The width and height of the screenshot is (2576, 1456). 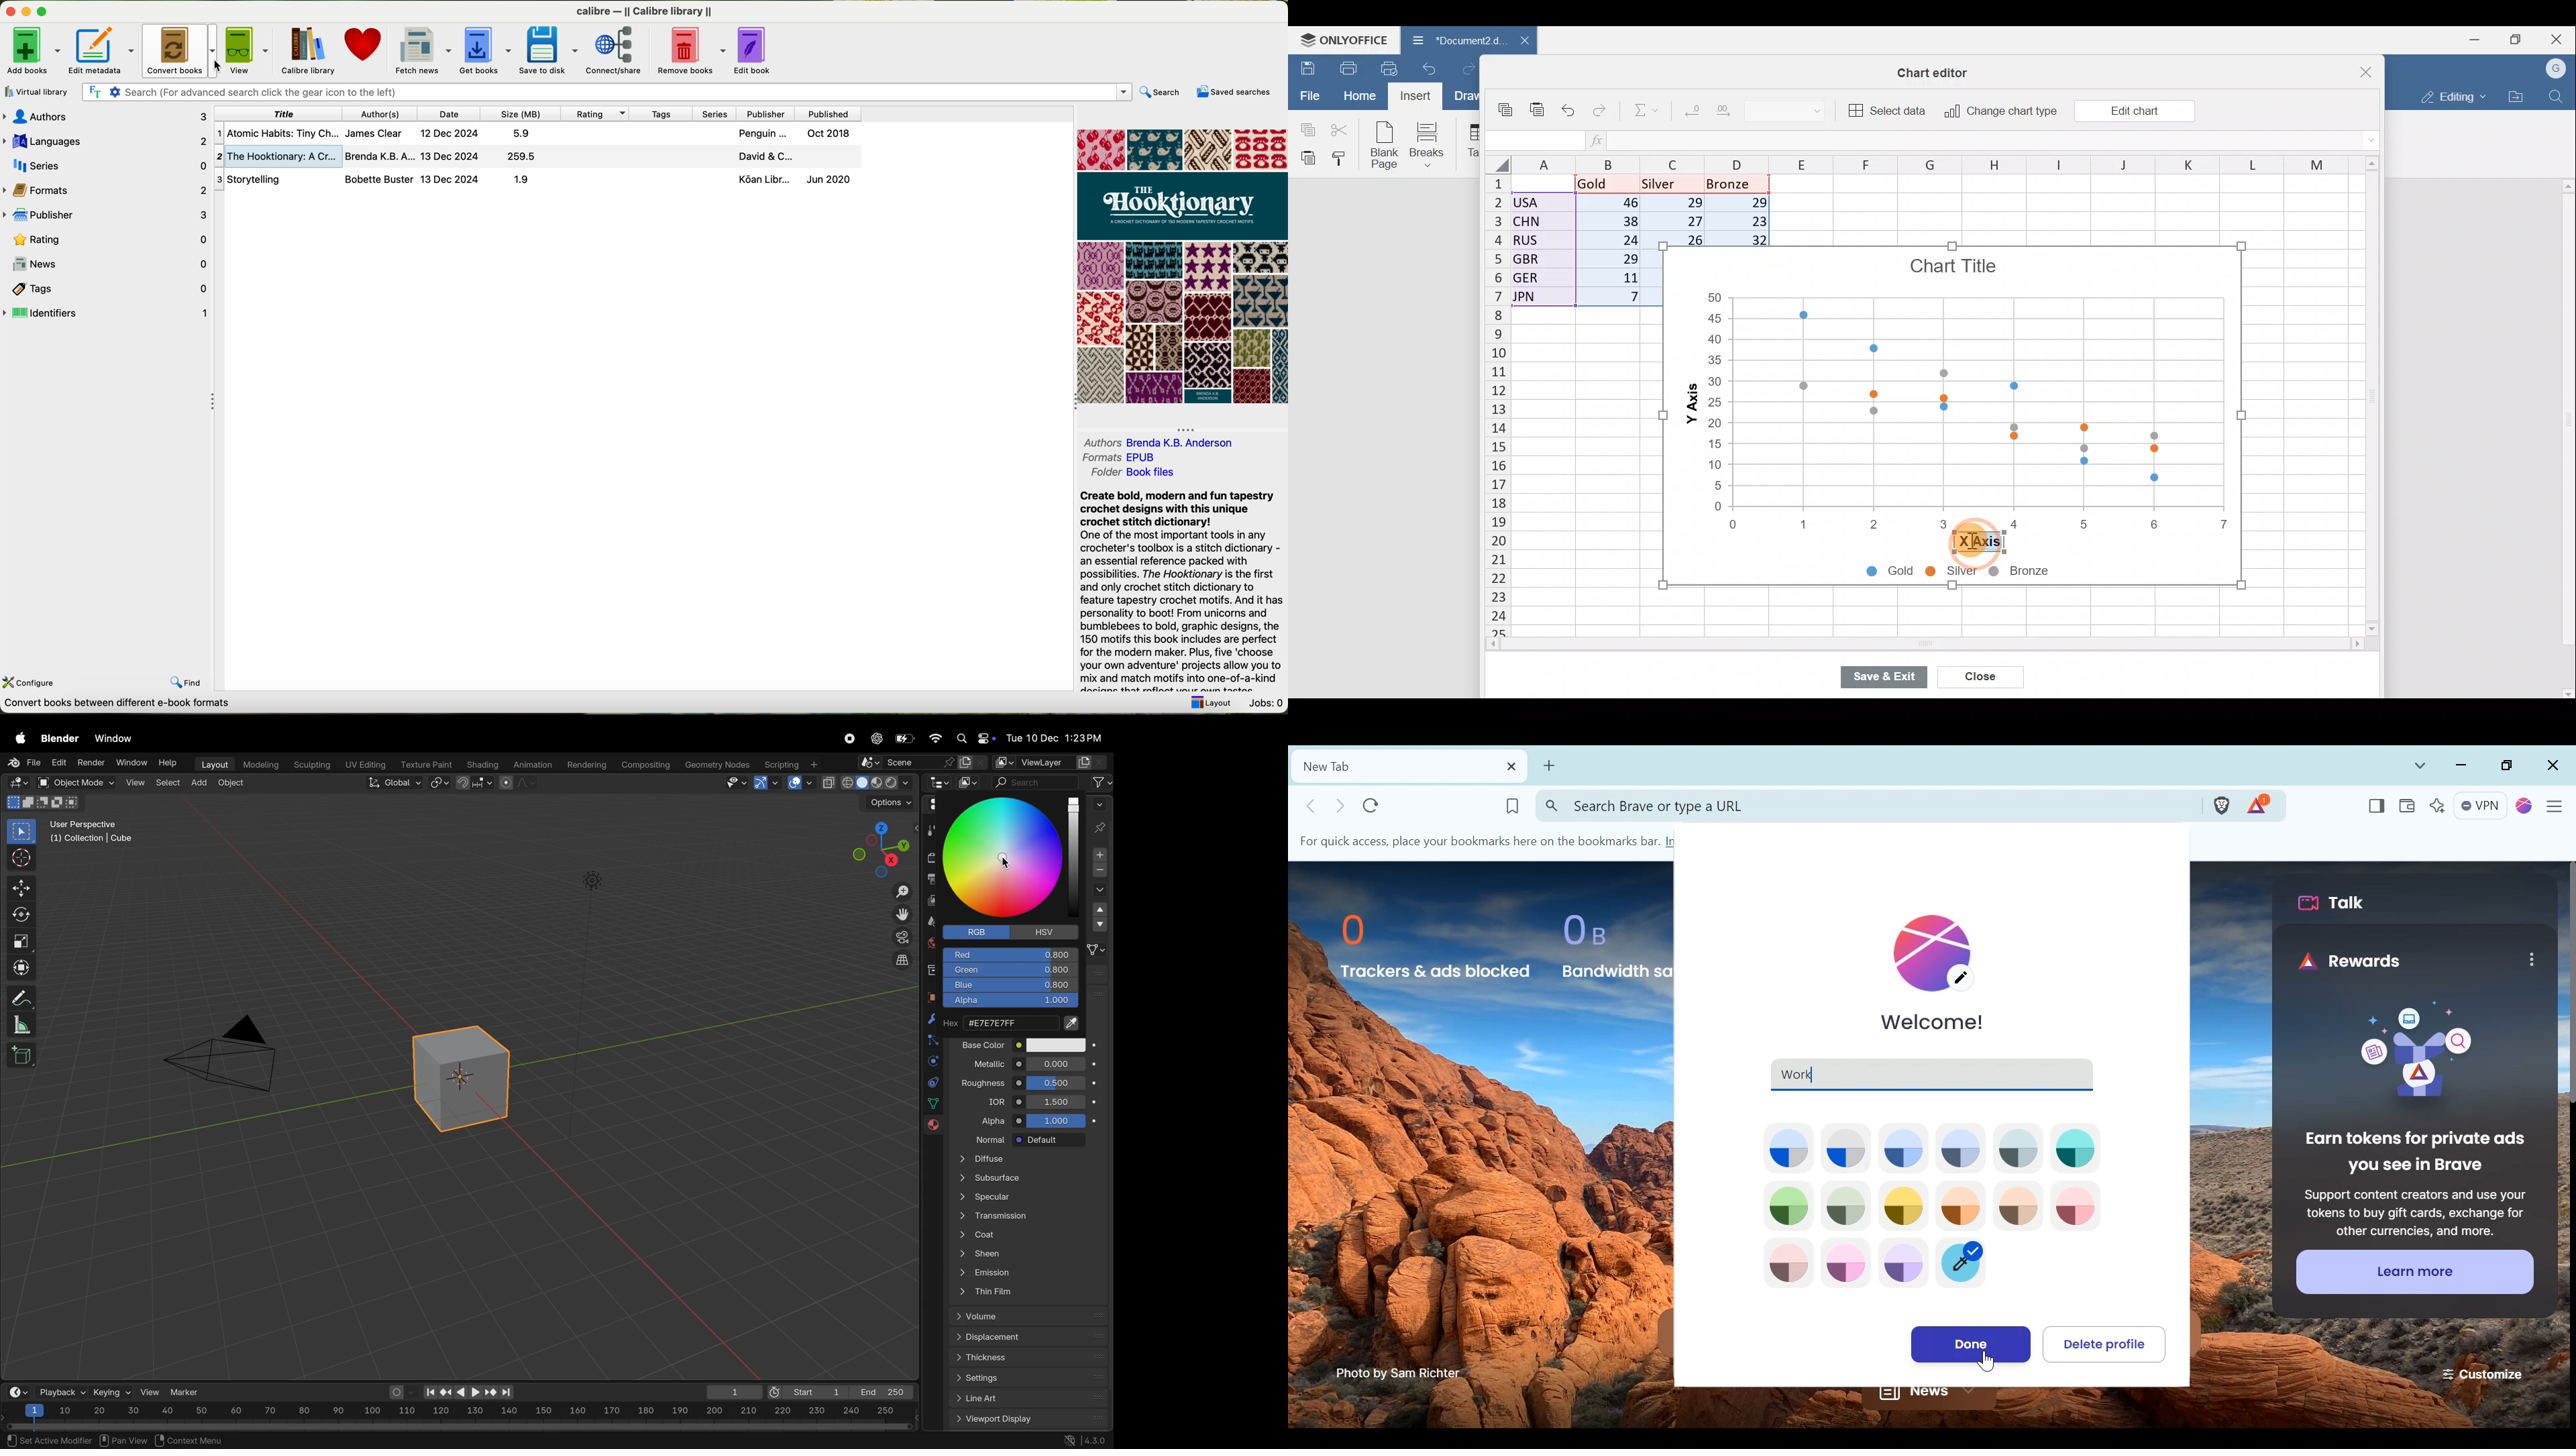 I want to click on EPUB, so click(x=1156, y=457).